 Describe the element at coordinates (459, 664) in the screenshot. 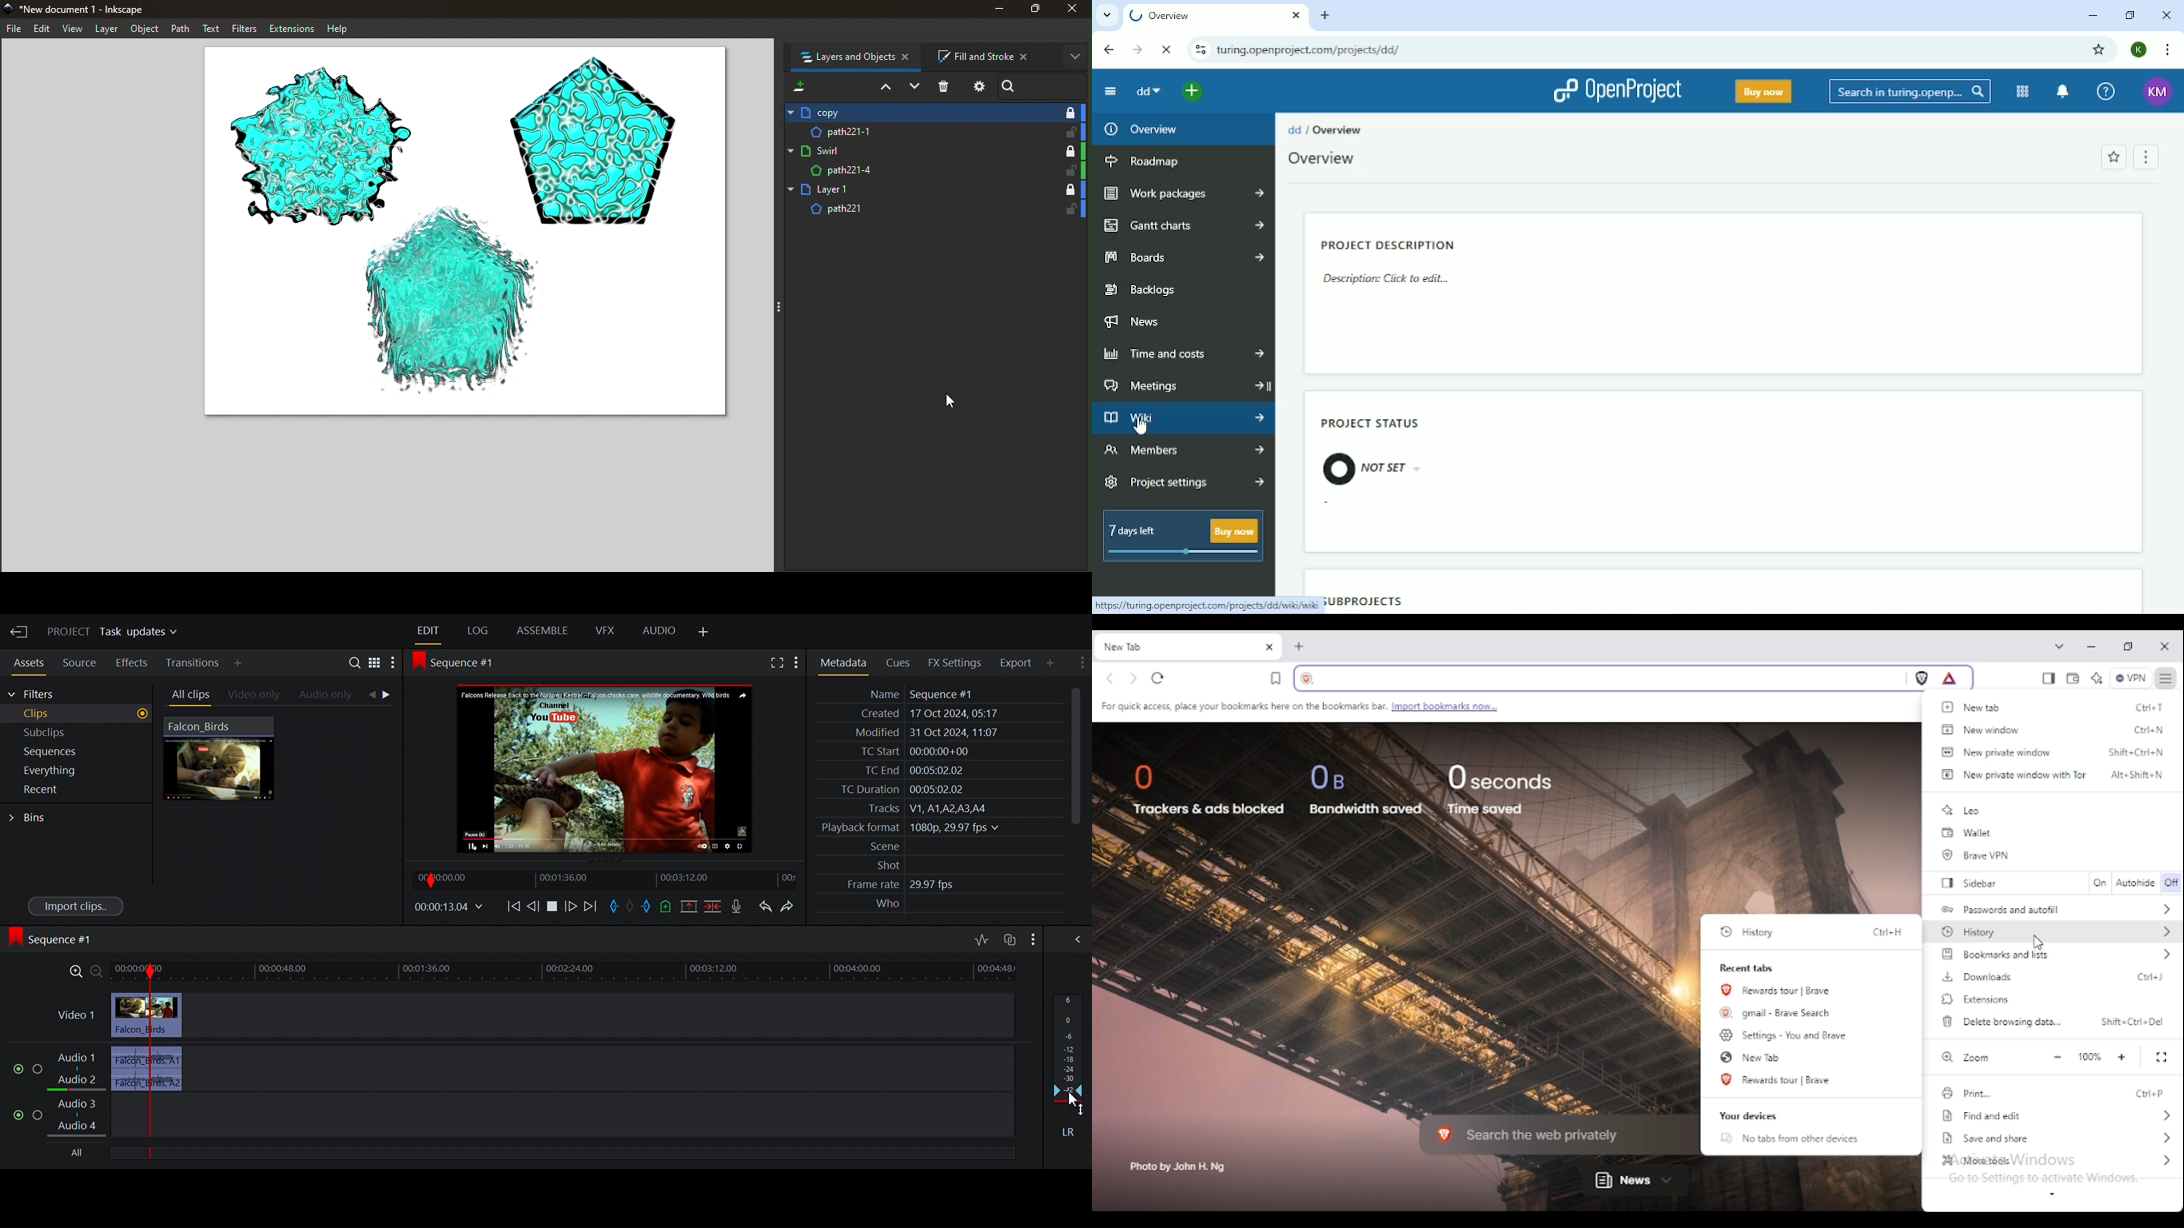

I see `Sequence #1` at that location.